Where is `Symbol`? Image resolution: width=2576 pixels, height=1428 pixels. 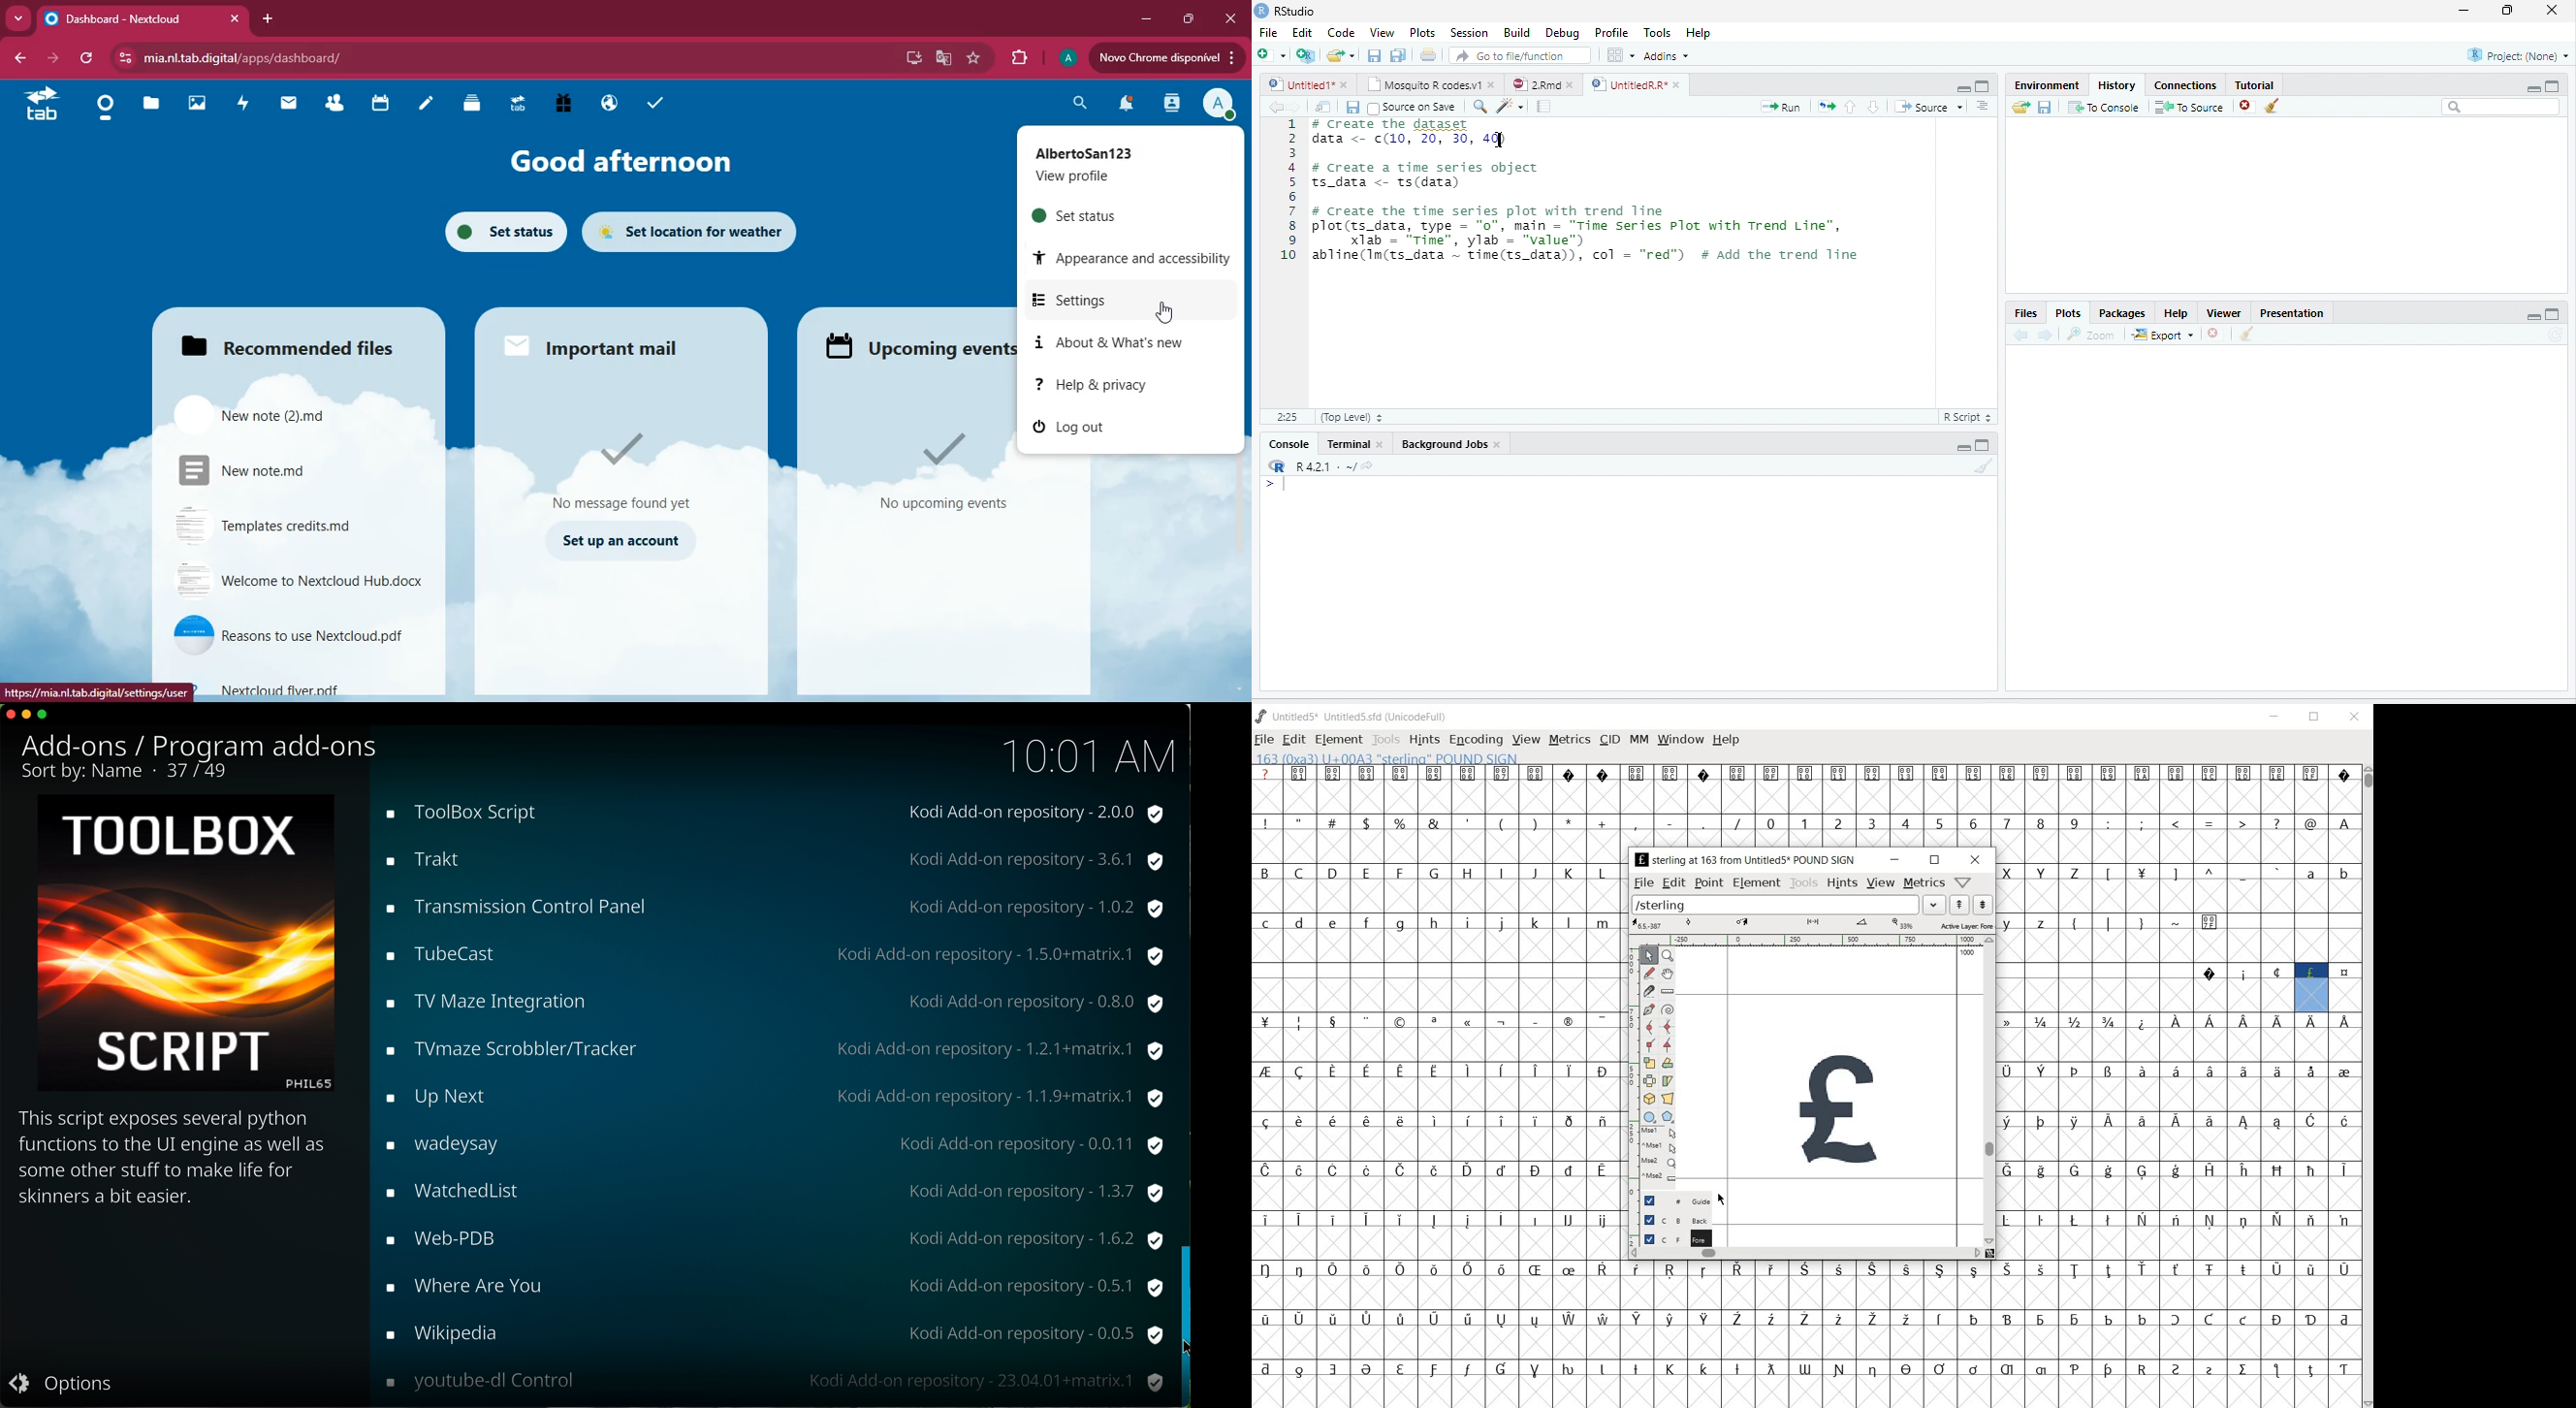
Symbol is located at coordinates (2178, 1021).